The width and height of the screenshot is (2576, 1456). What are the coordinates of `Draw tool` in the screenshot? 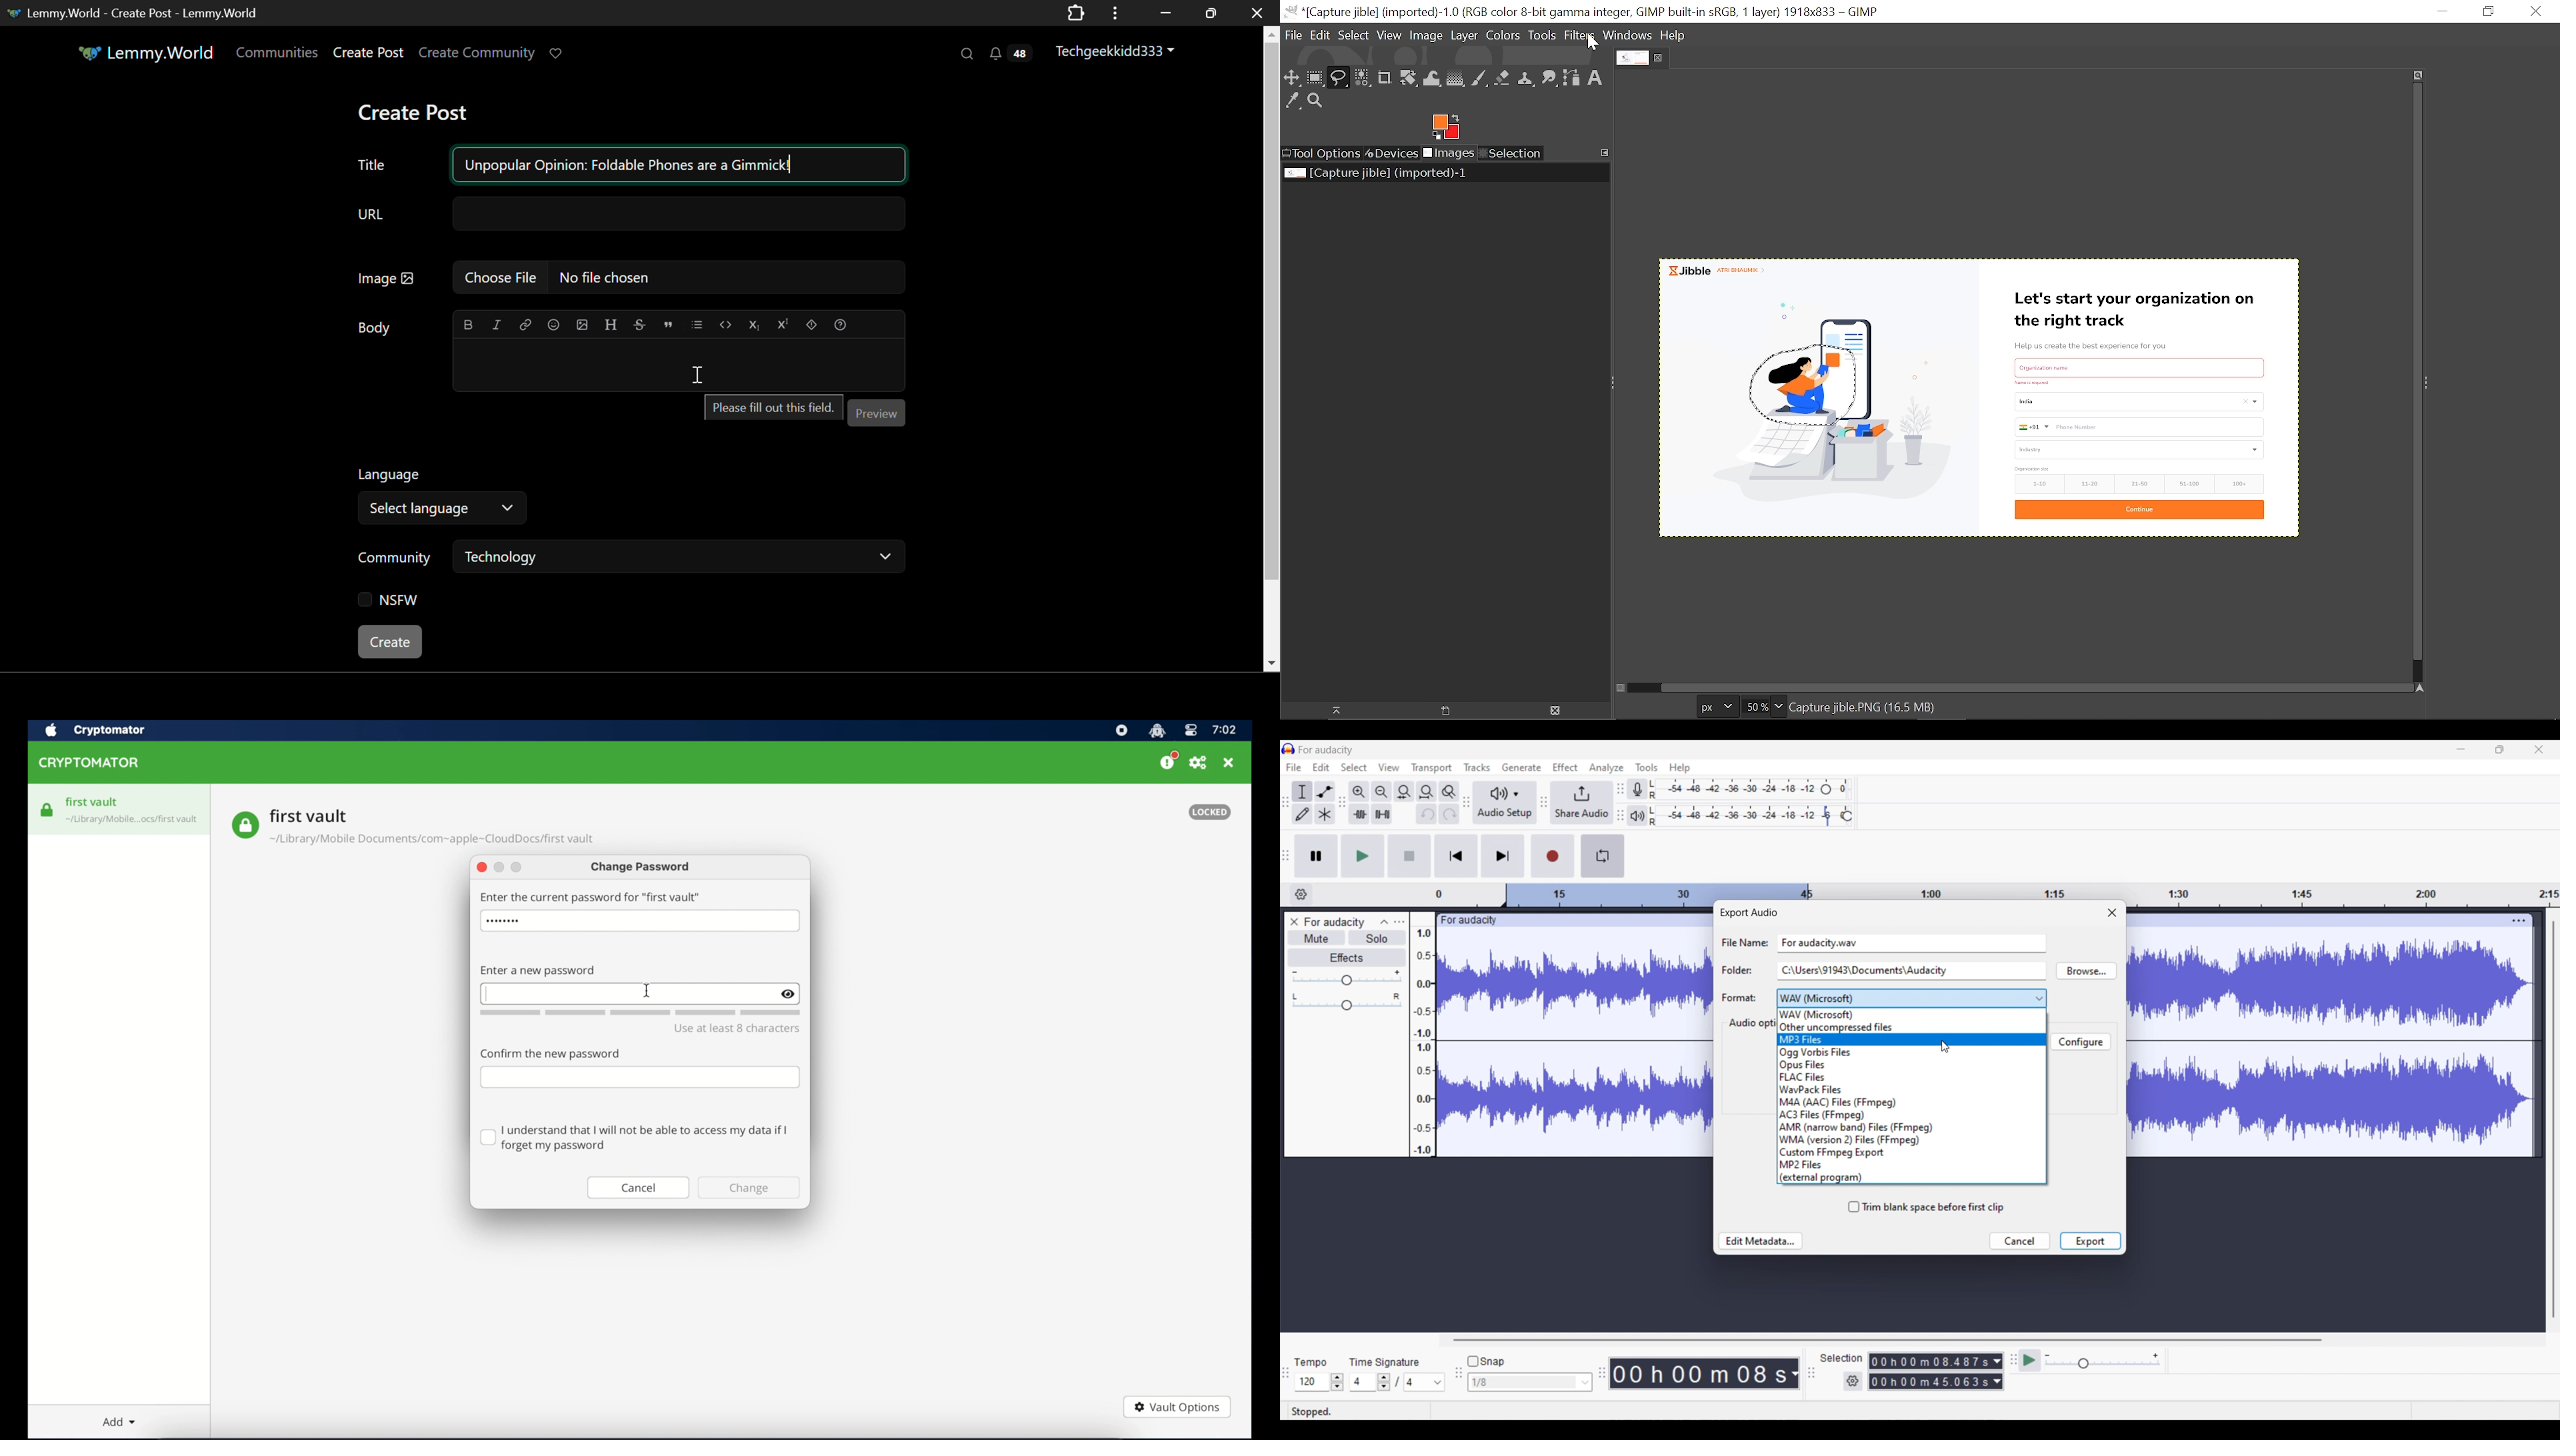 It's located at (1302, 814).